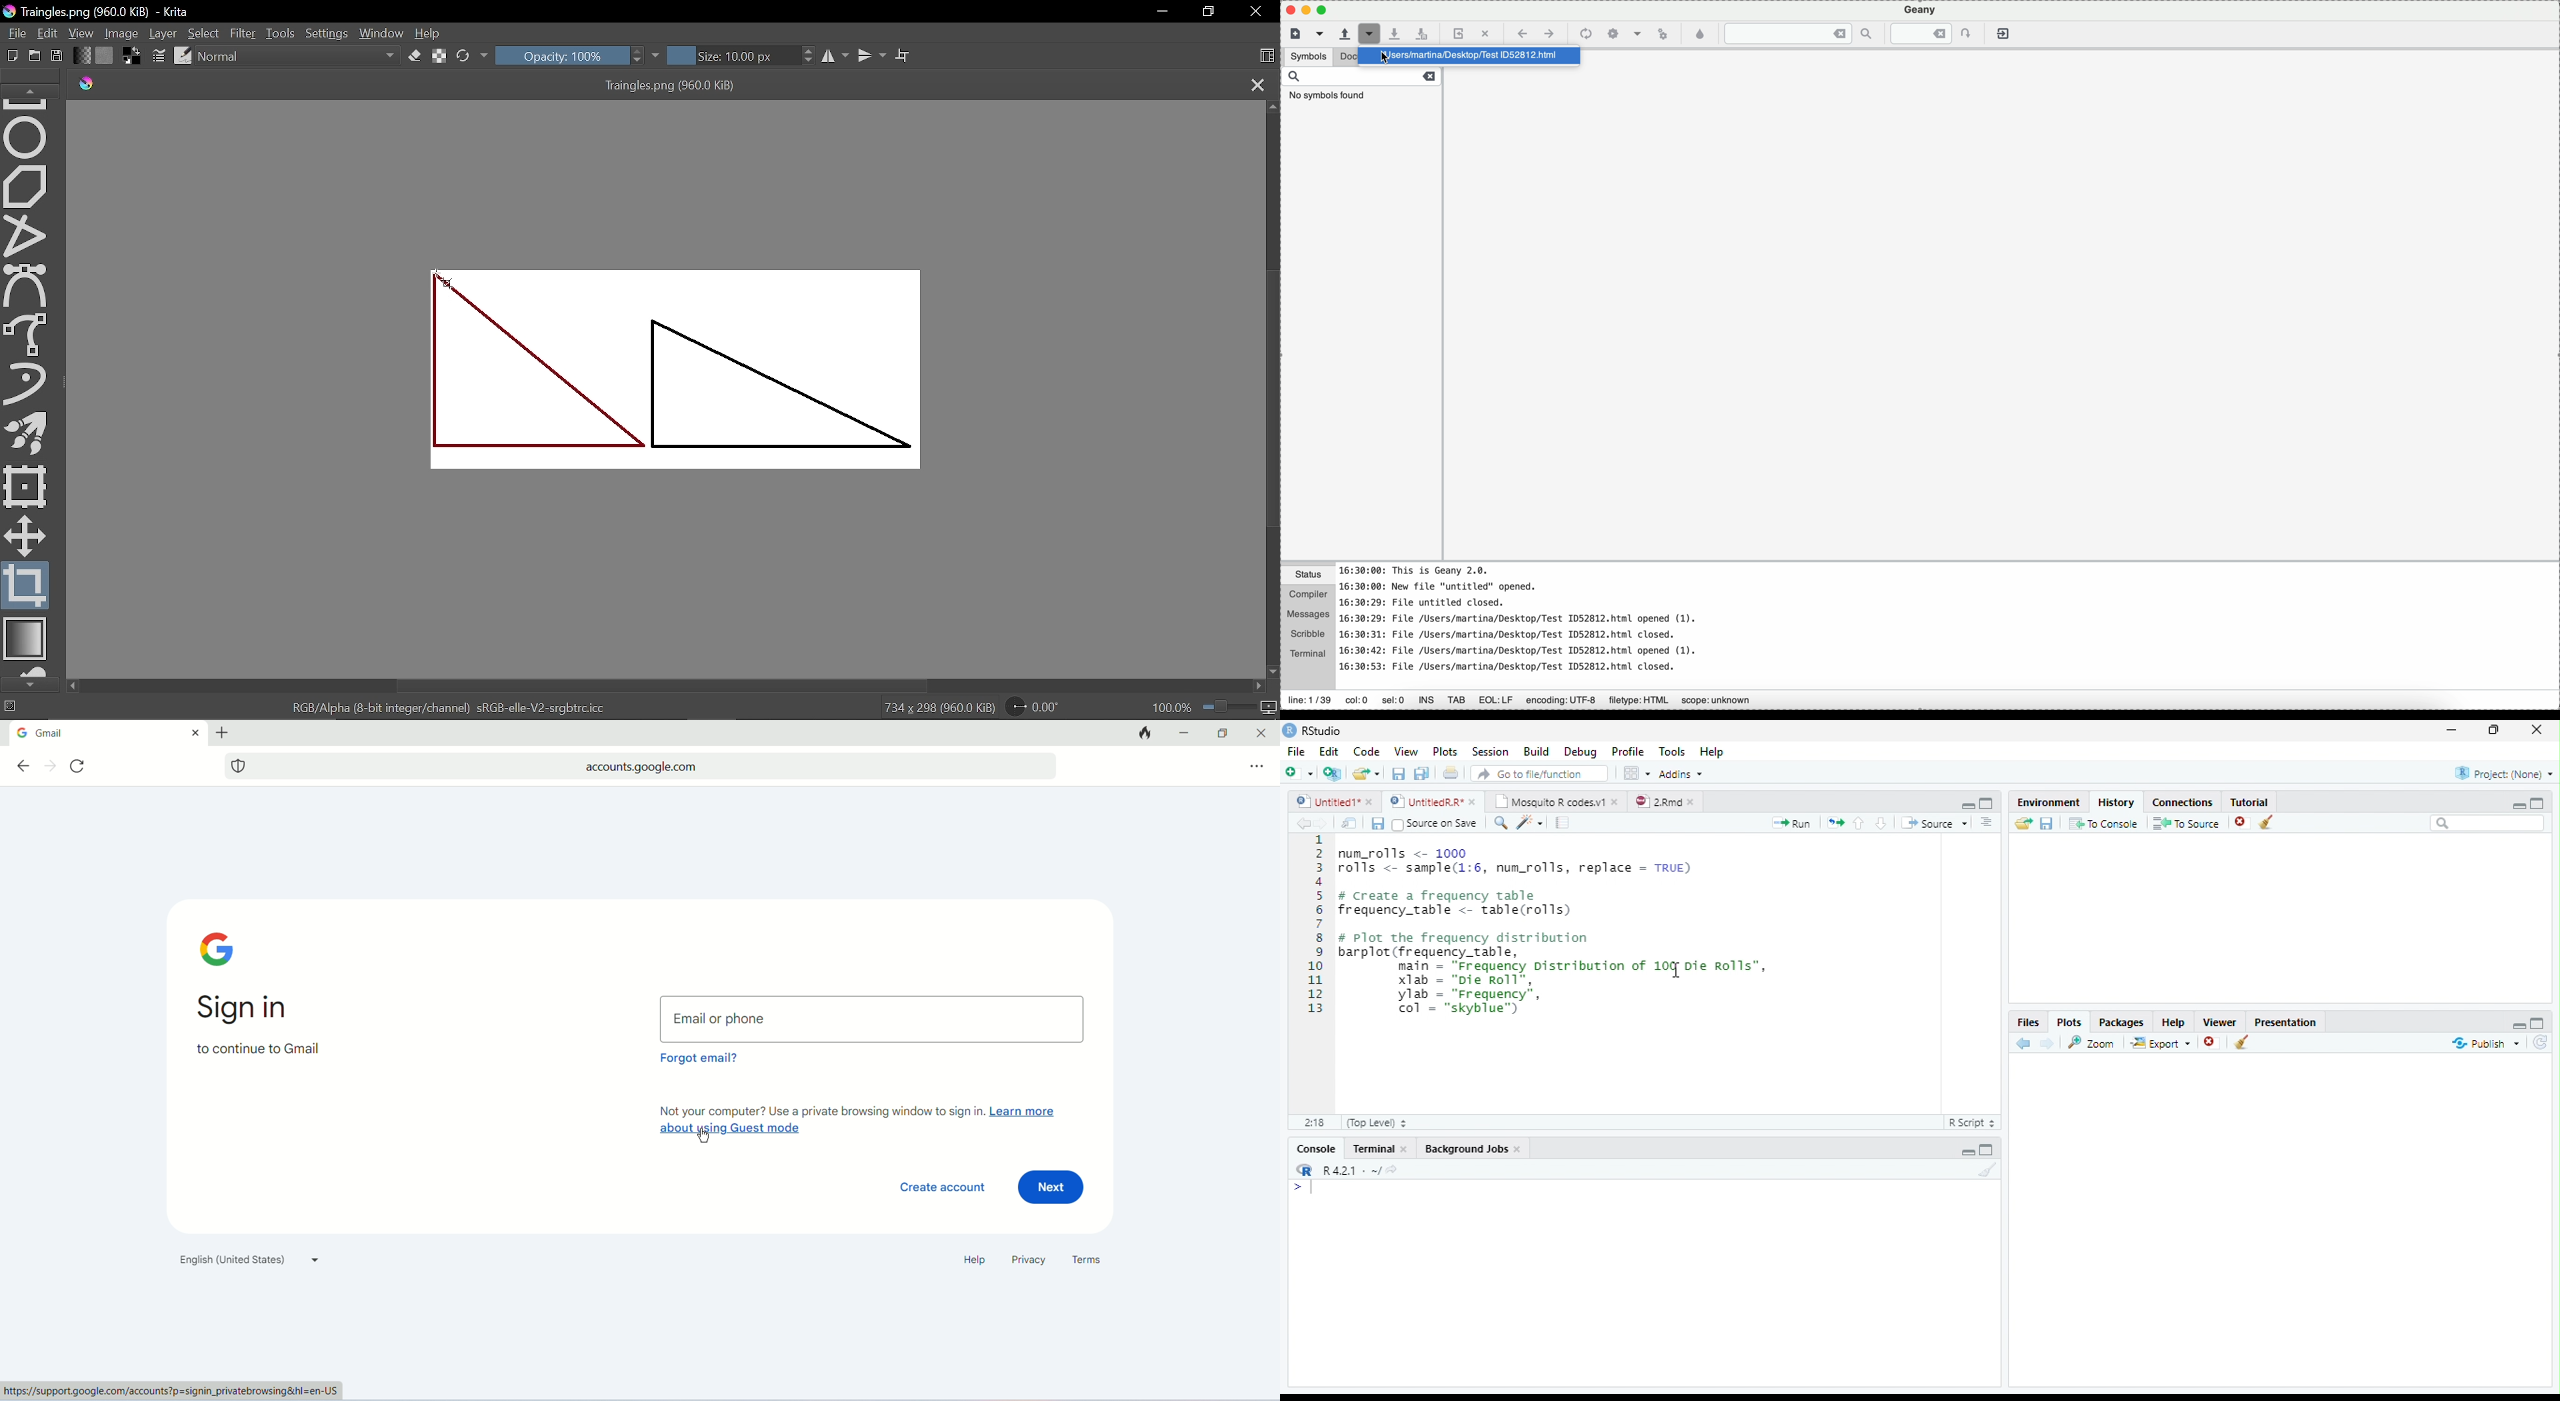 Image resolution: width=2576 pixels, height=1428 pixels. I want to click on View, so click(1407, 750).